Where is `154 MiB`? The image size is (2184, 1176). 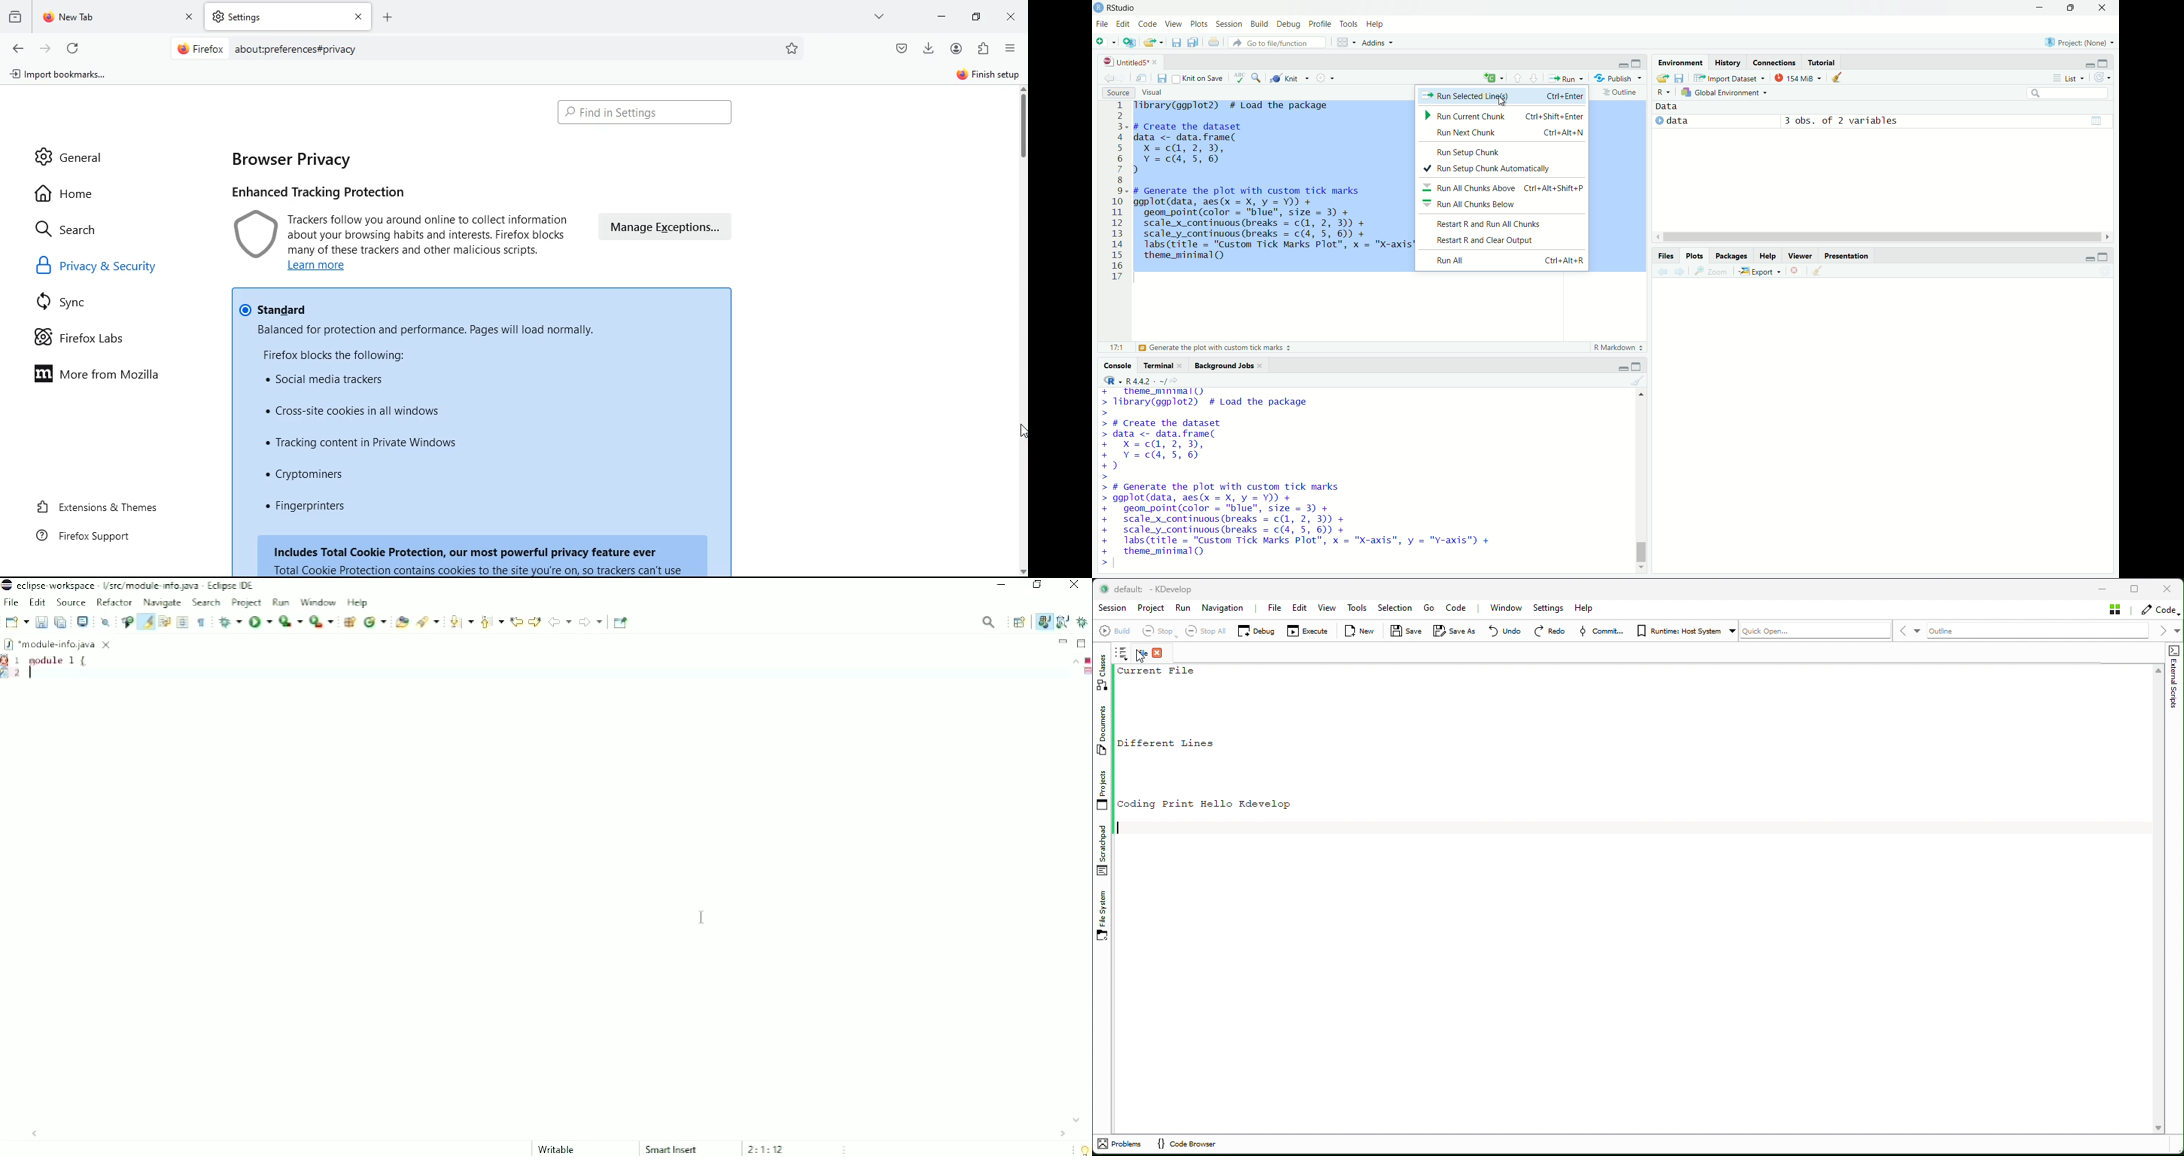
154 MiB is located at coordinates (1800, 77).